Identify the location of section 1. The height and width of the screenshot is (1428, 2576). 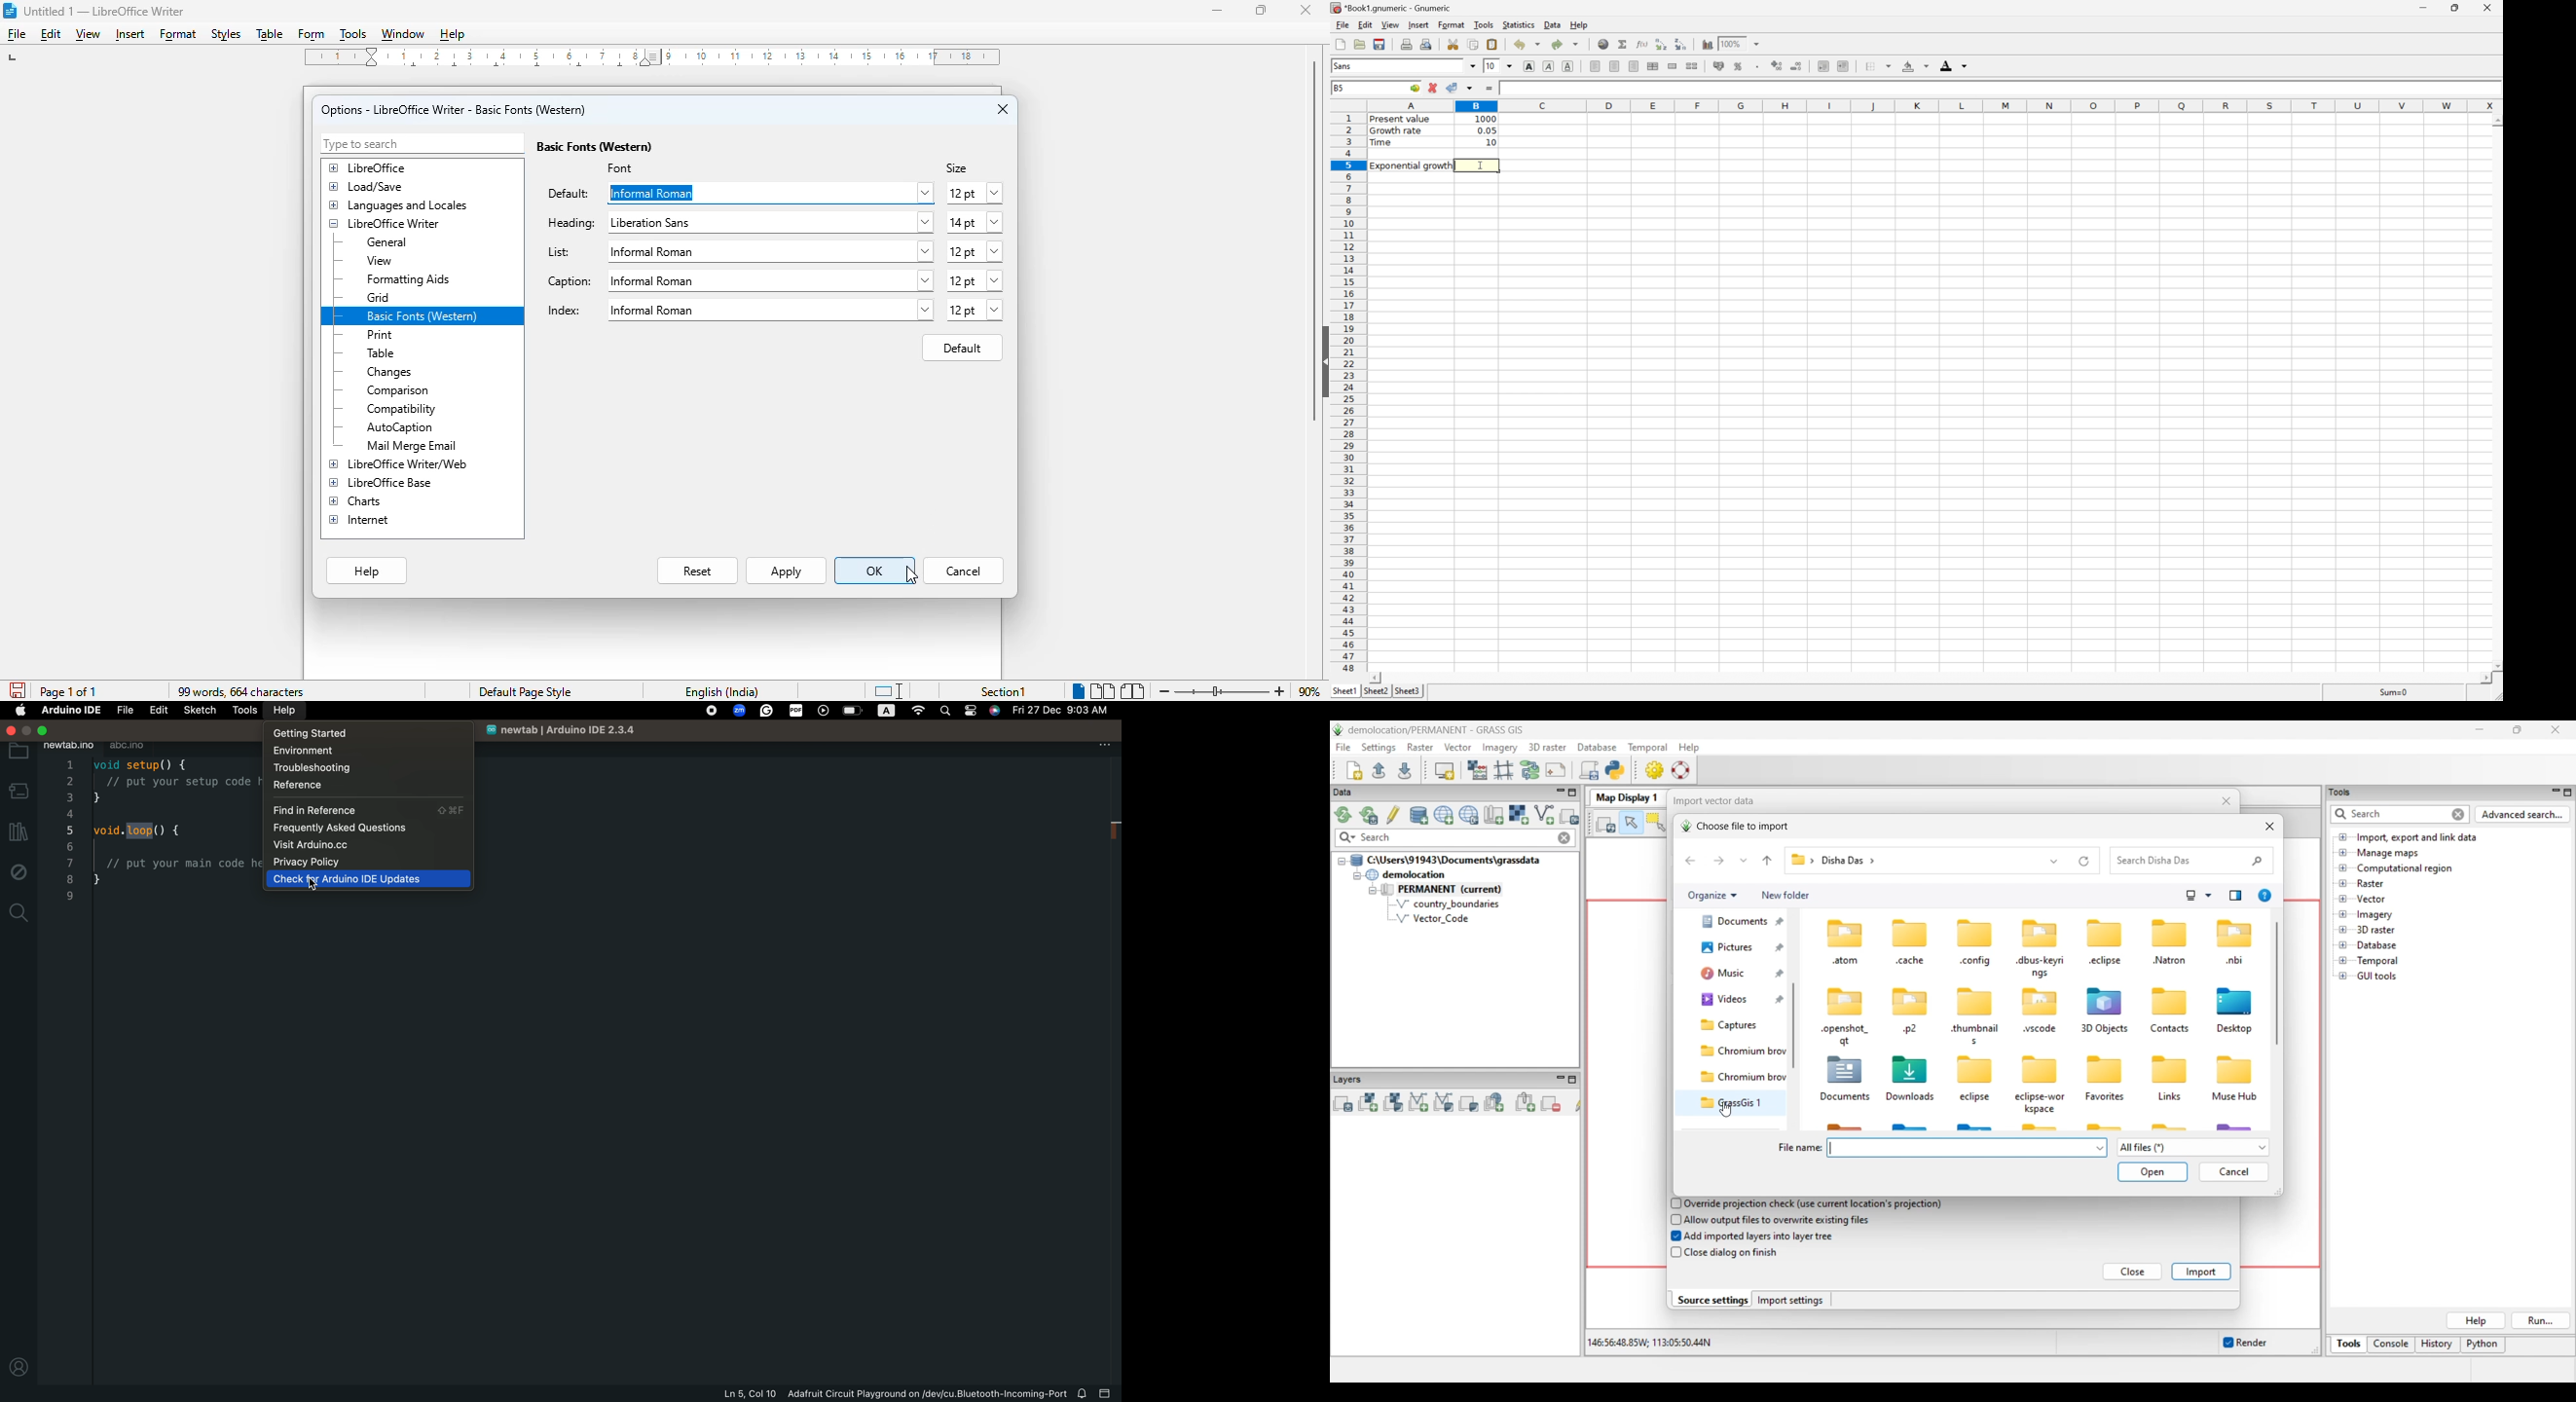
(1004, 692).